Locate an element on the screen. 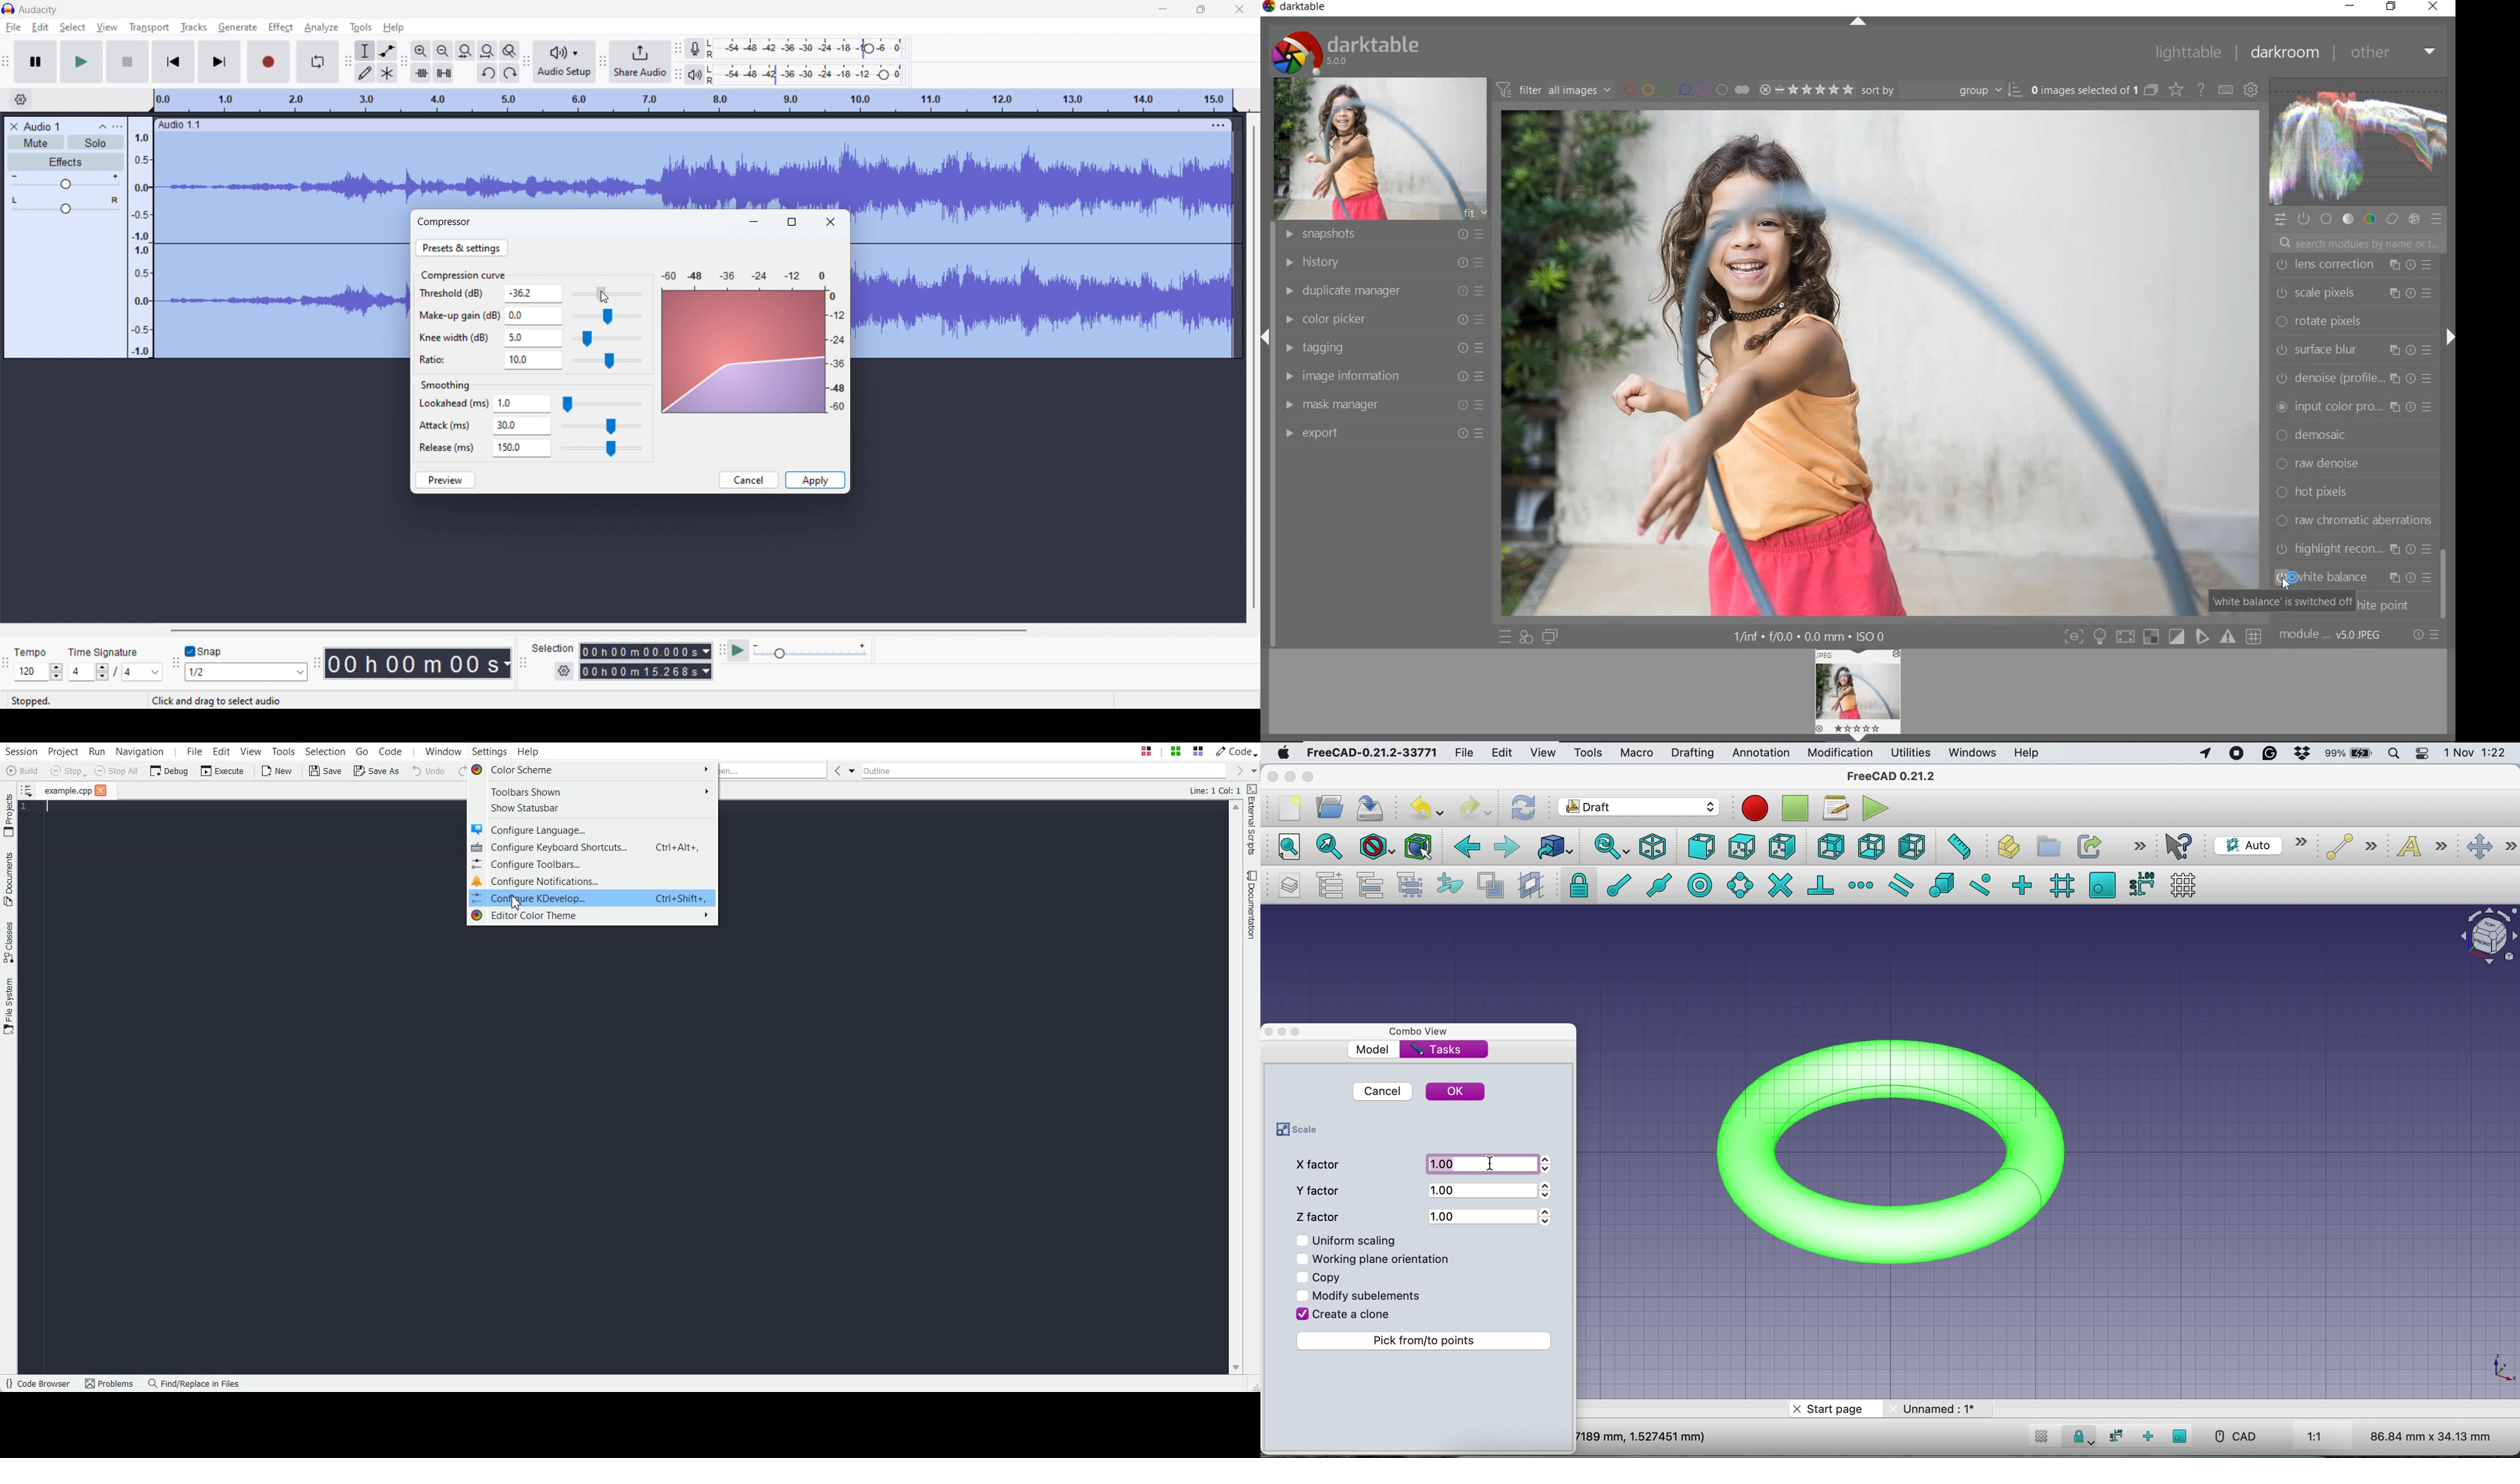 The width and height of the screenshot is (2520, 1484). duplicate manager is located at coordinates (1381, 289).